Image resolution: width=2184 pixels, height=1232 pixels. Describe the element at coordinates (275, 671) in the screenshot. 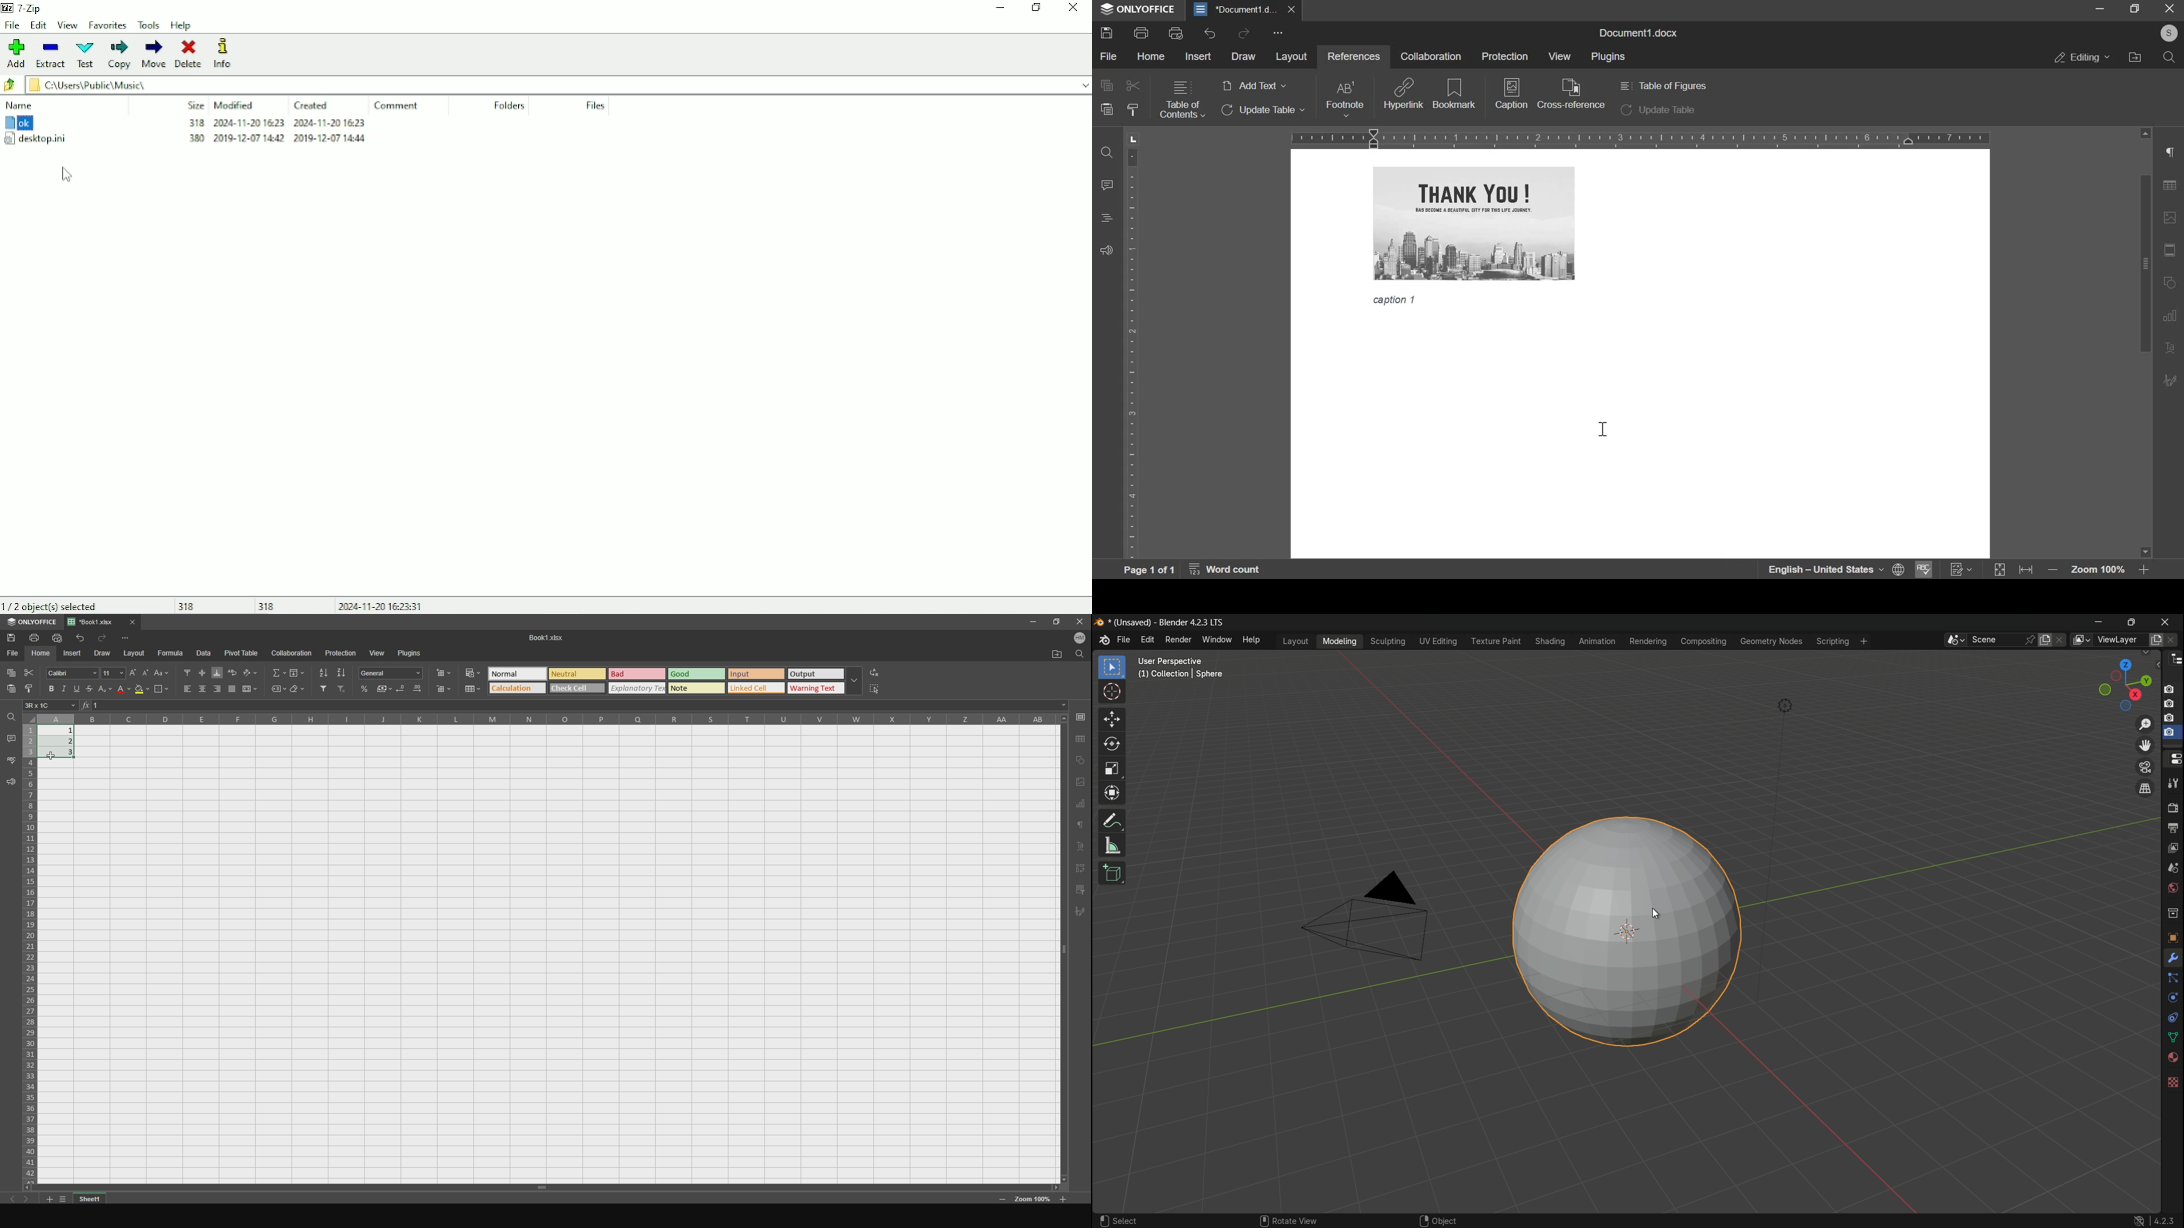

I see `summation` at that location.